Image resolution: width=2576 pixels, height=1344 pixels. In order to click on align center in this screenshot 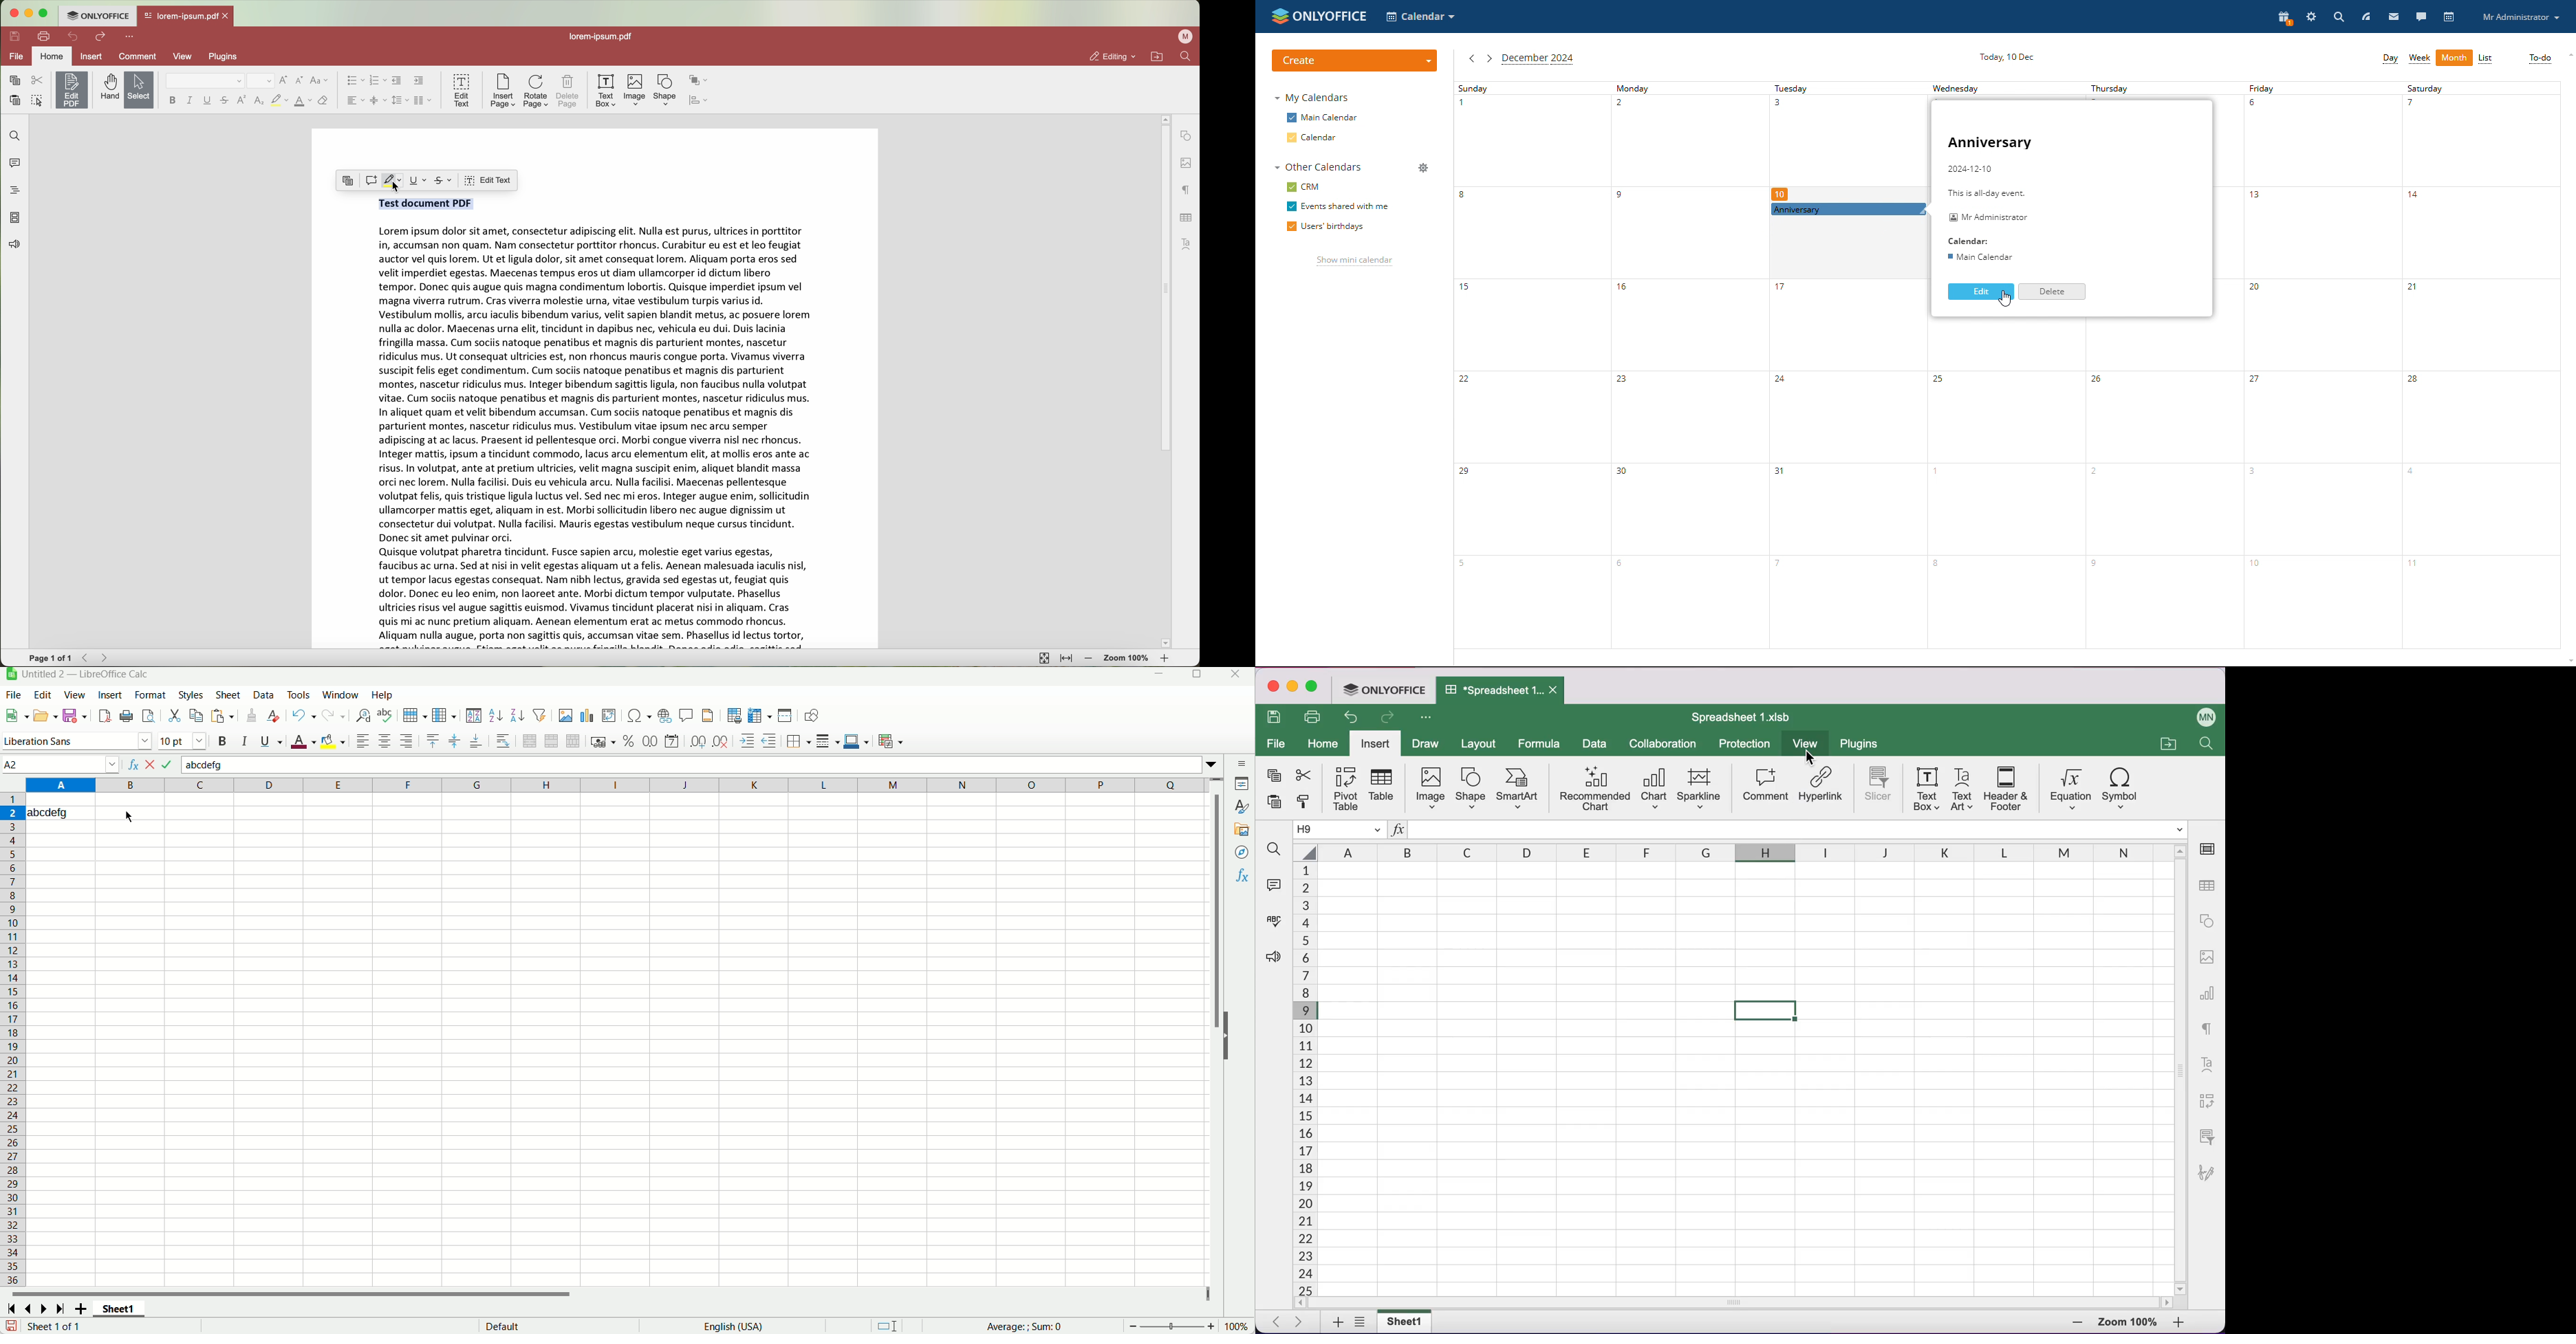, I will do `click(385, 740)`.